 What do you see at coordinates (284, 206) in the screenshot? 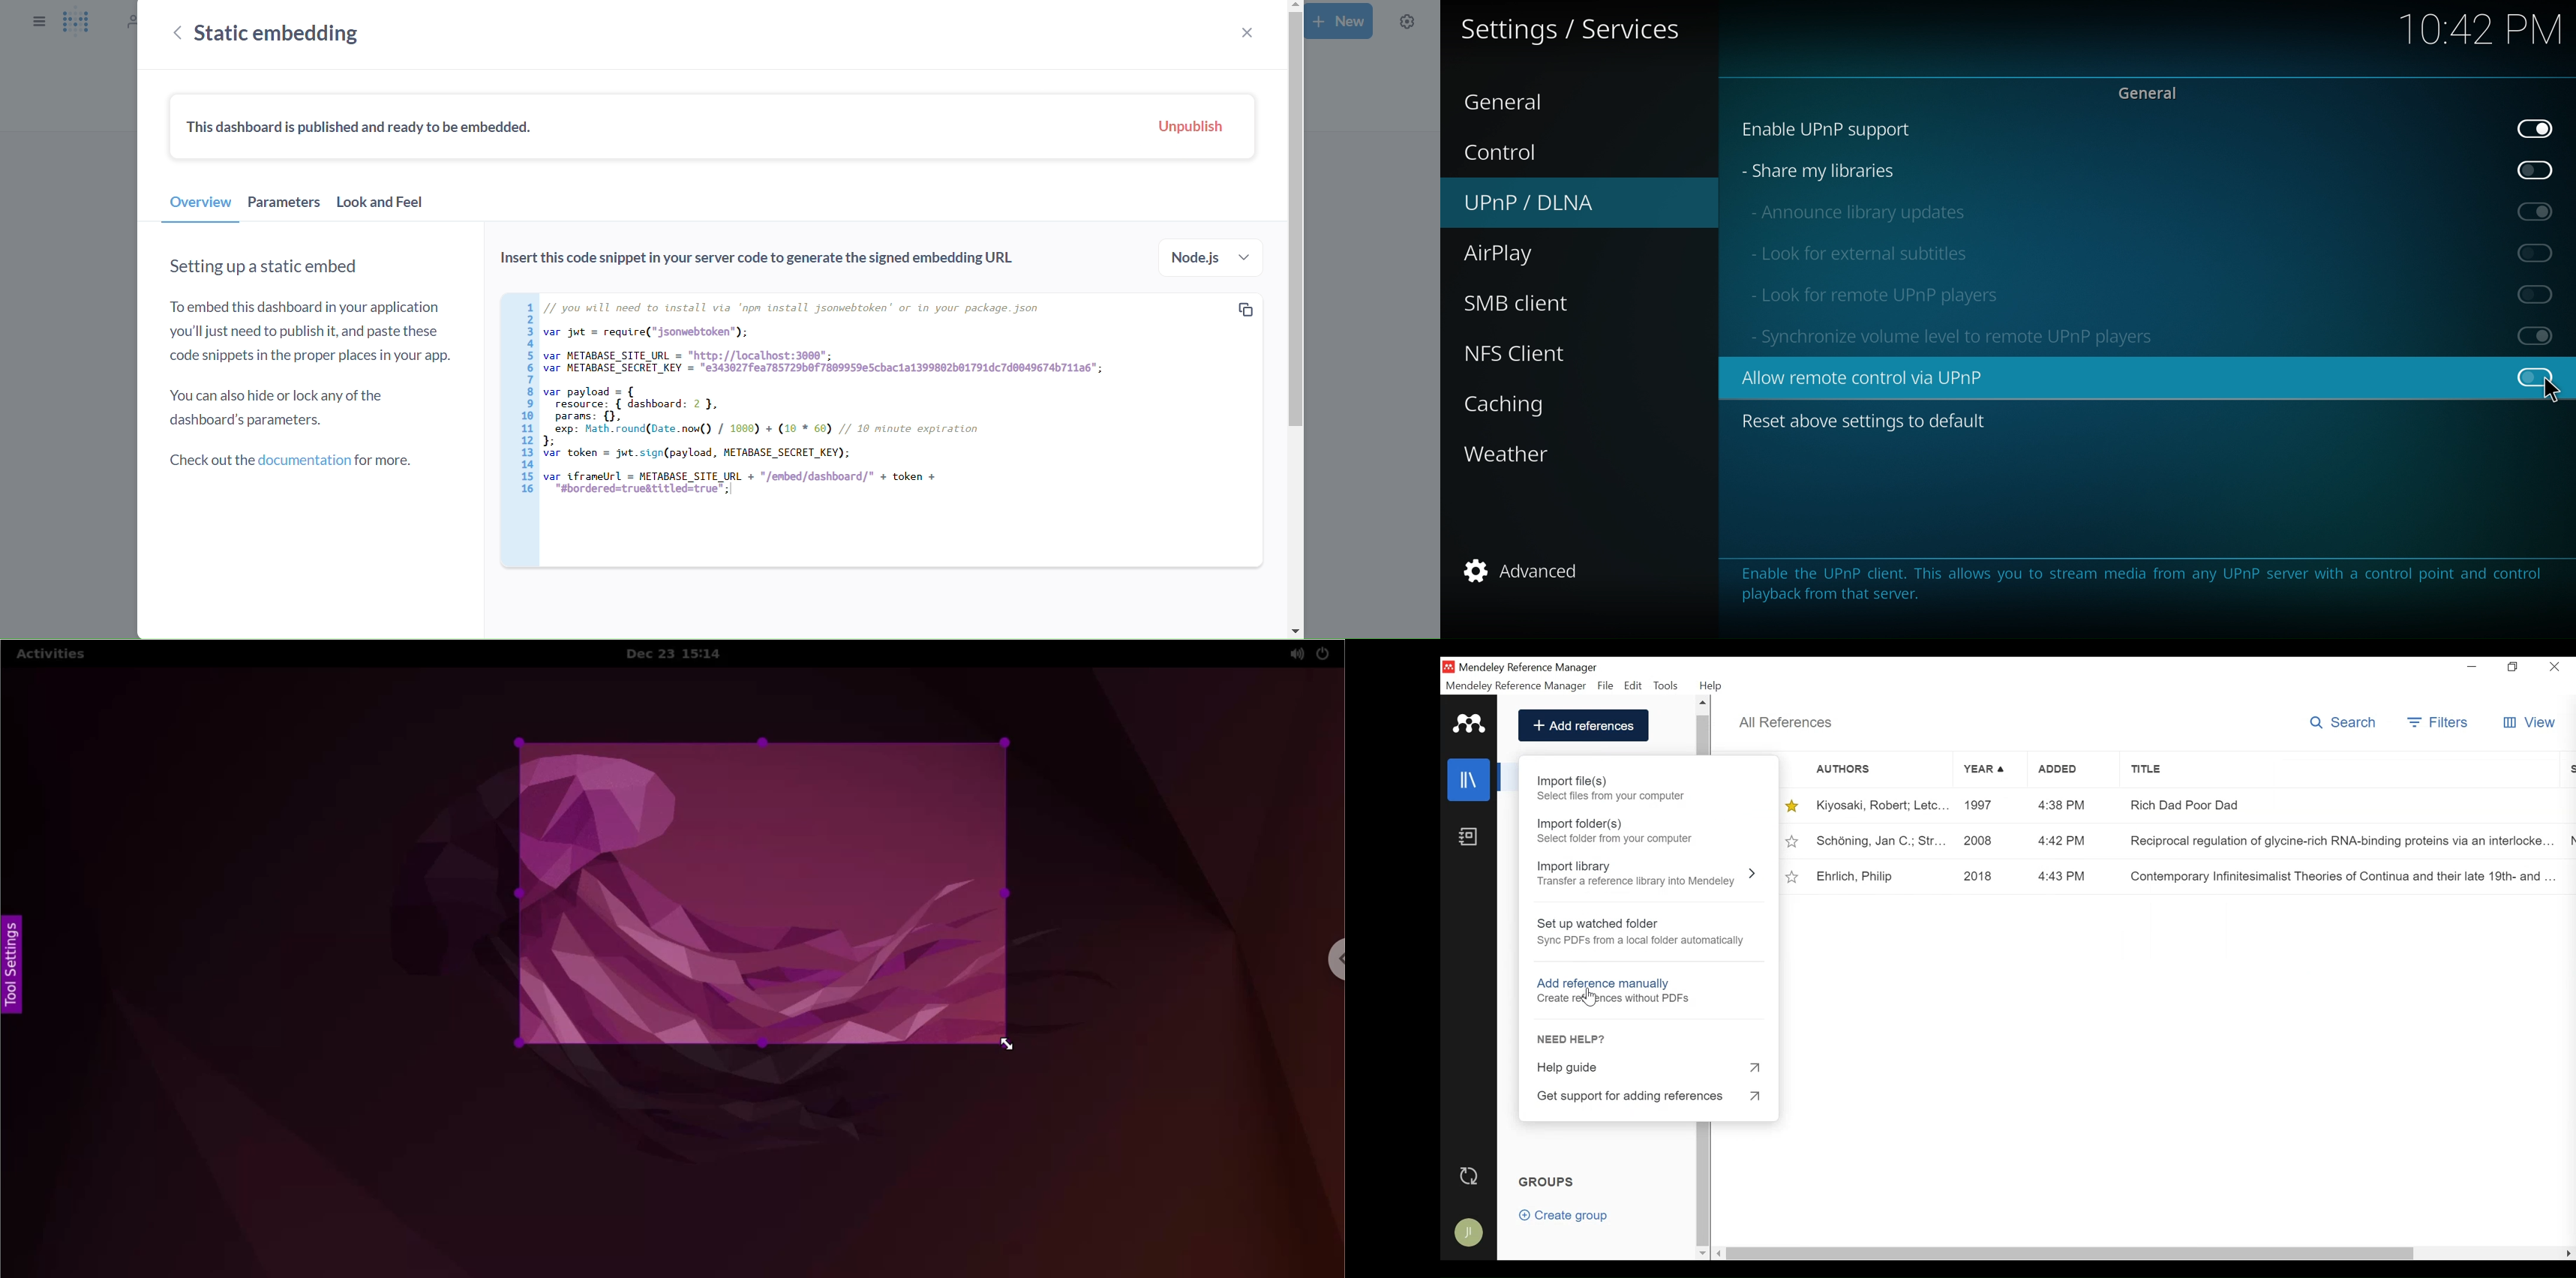
I see `parameters` at bounding box center [284, 206].